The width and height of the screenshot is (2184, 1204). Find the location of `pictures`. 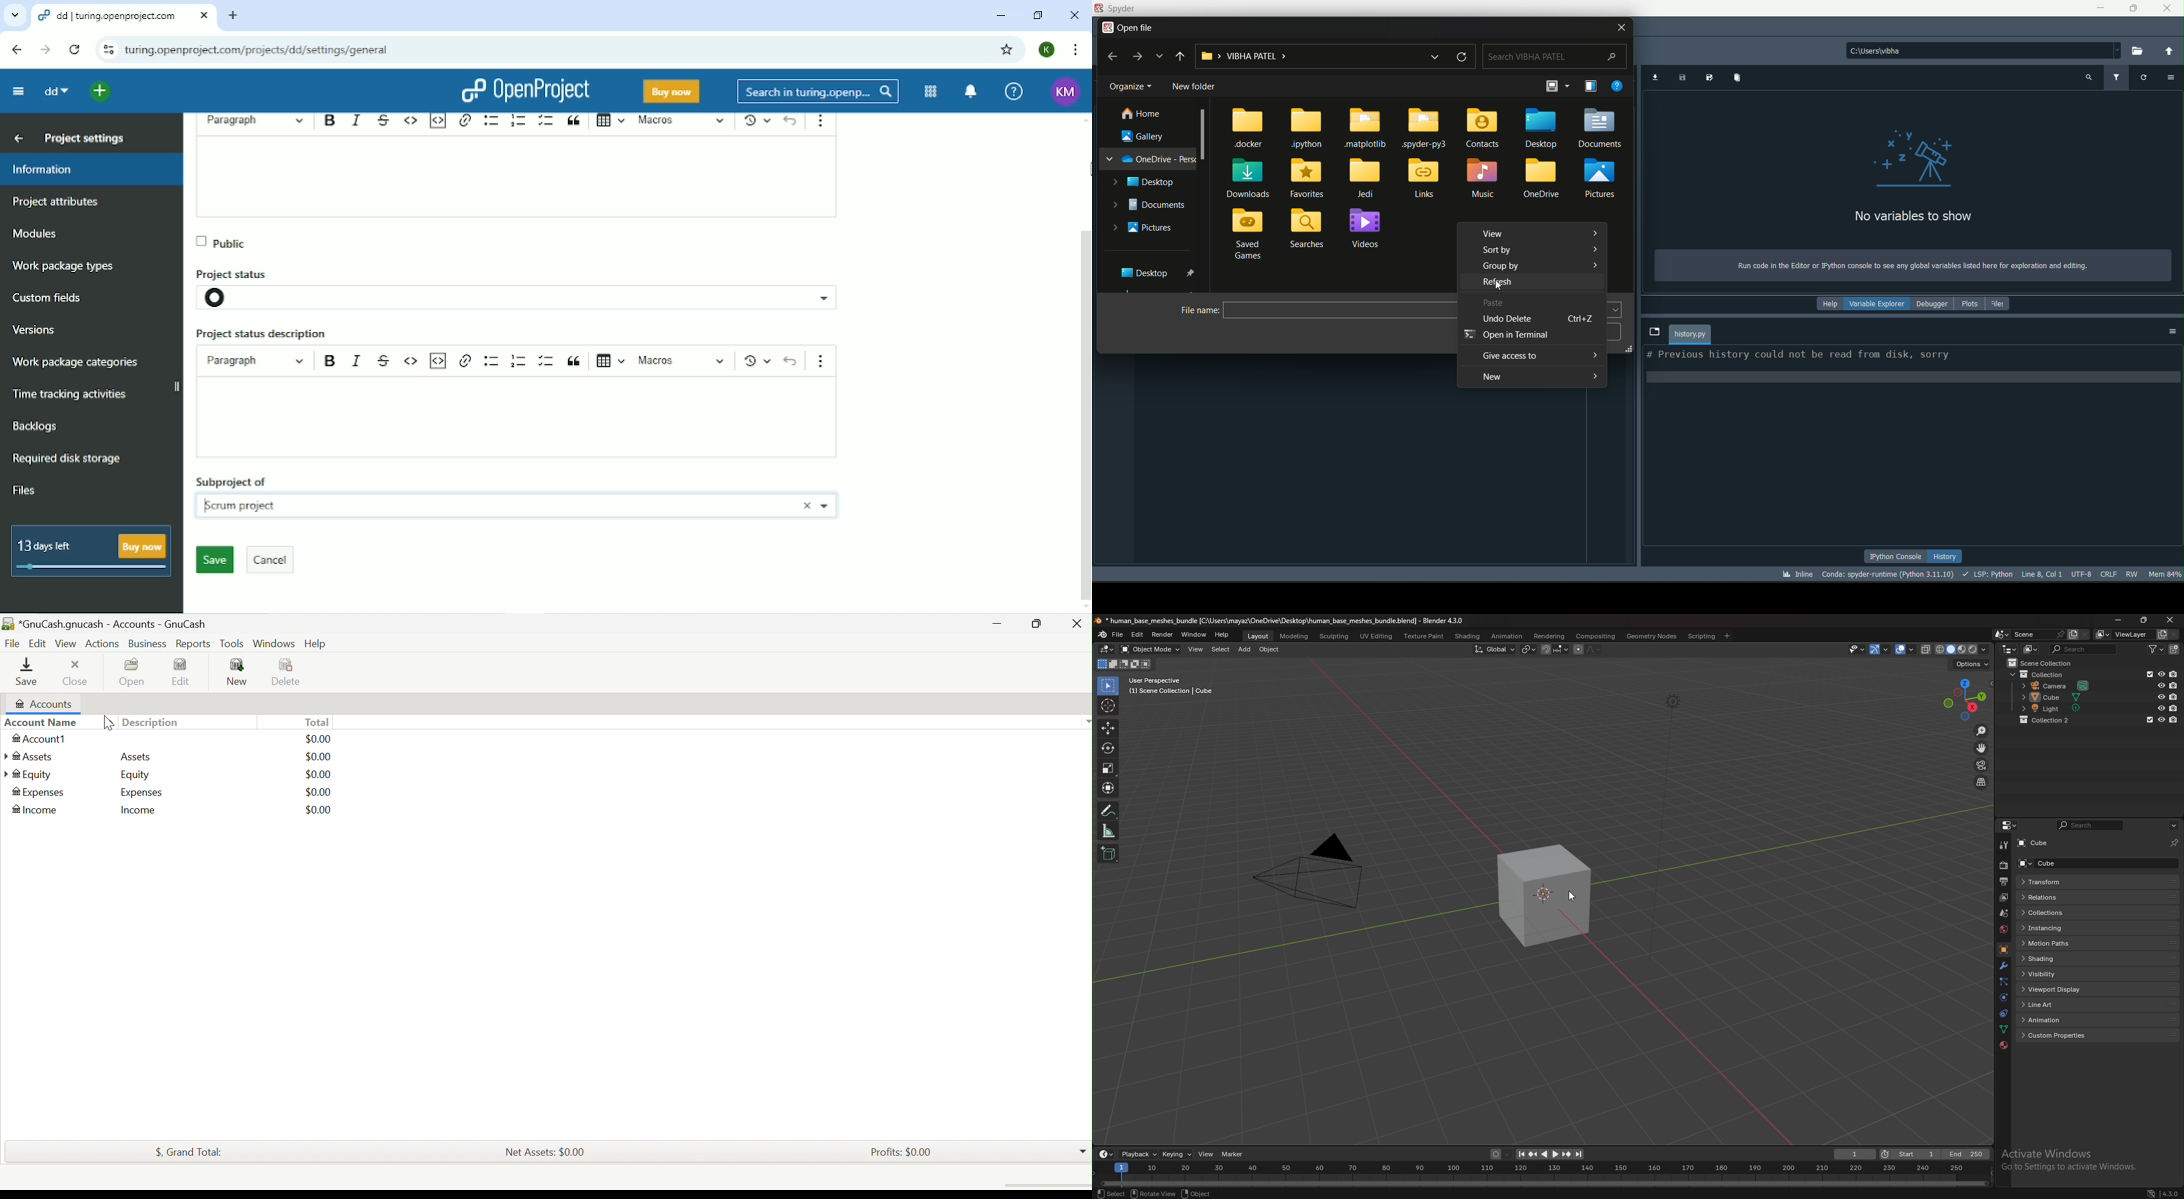

pictures is located at coordinates (1144, 228).